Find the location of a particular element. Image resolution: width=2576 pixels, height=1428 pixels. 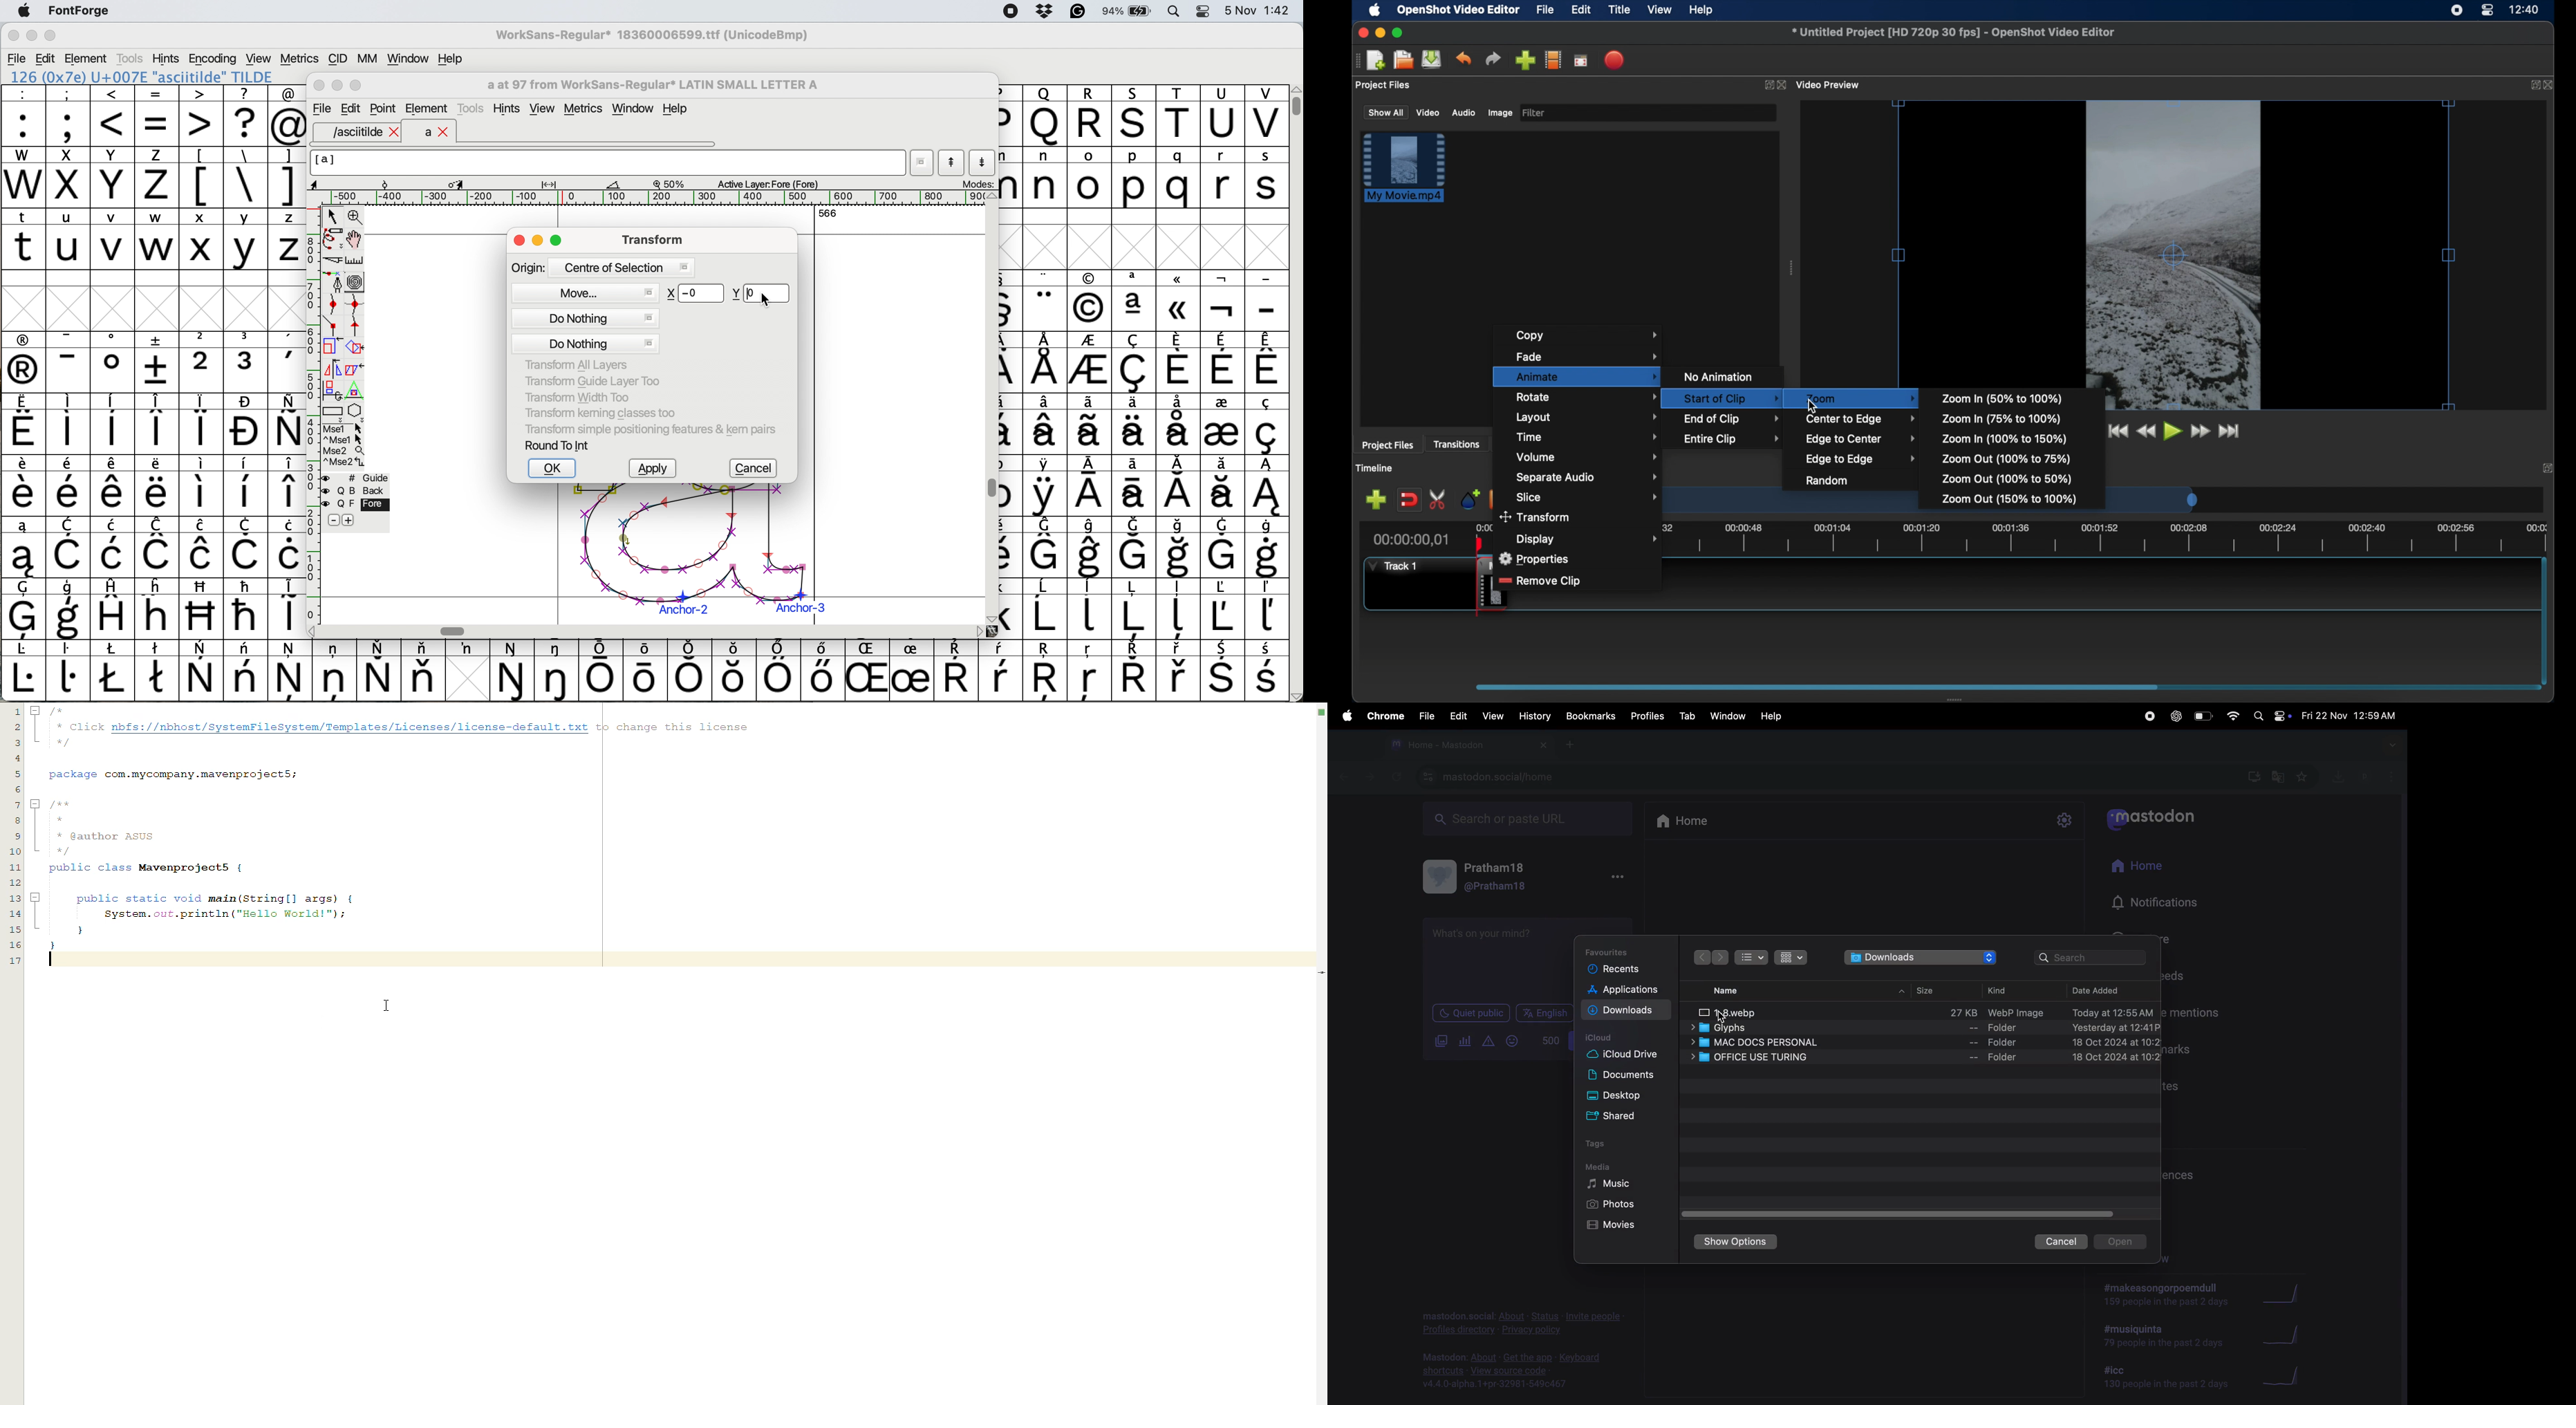

symbol is located at coordinates (648, 669).